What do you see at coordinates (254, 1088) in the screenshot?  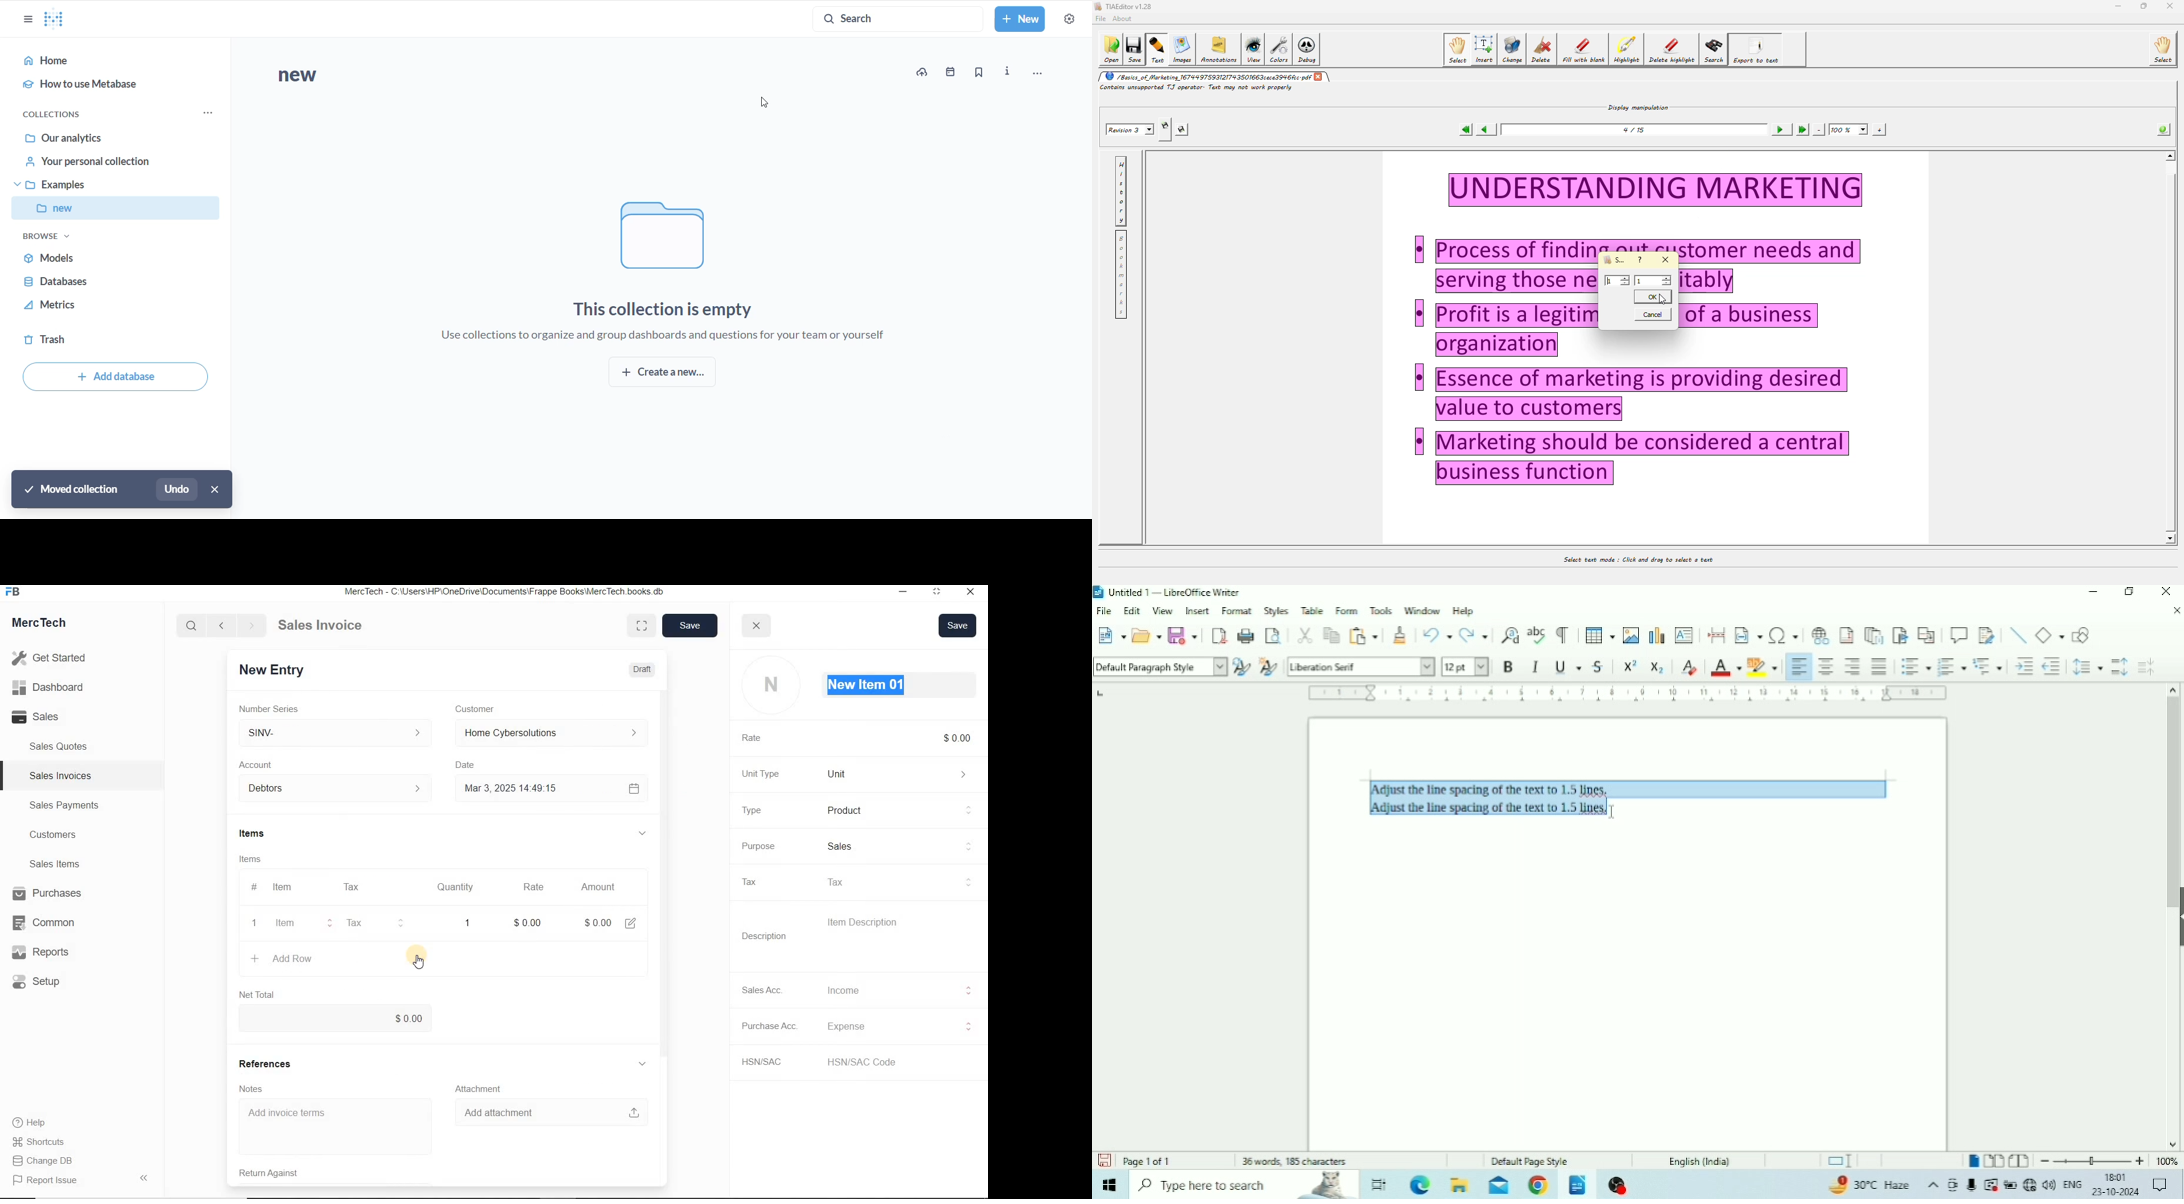 I see `Notes` at bounding box center [254, 1088].